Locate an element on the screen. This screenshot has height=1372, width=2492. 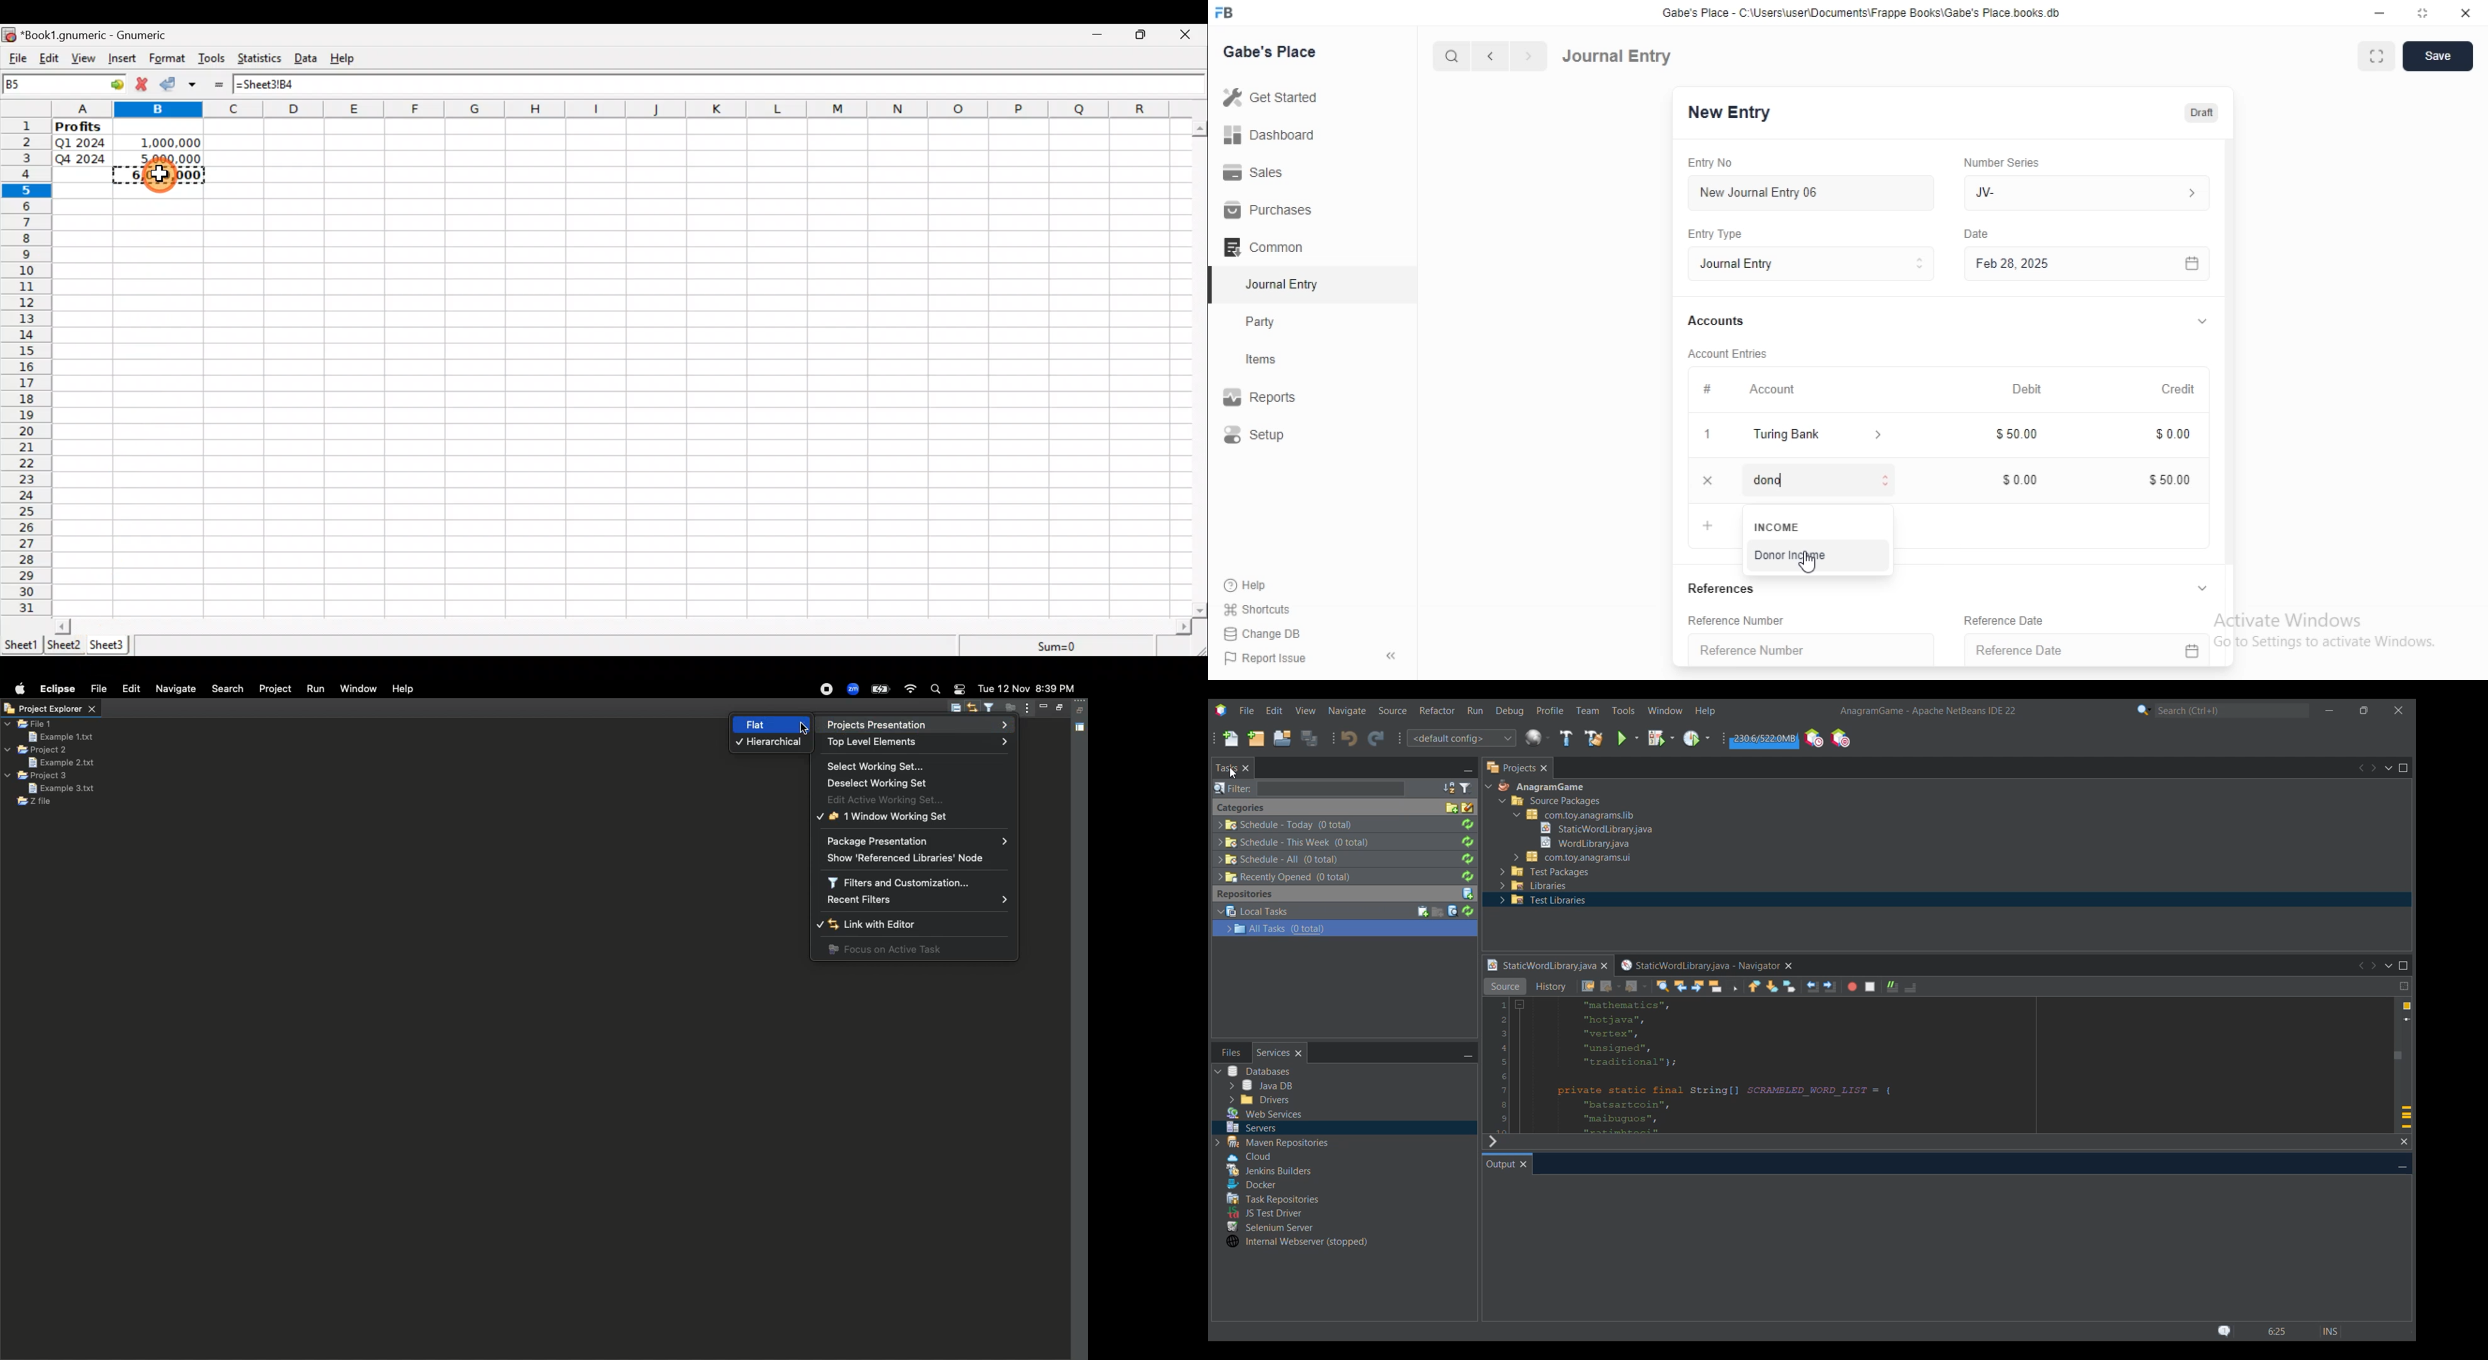
Entry No. is located at coordinates (1716, 163).